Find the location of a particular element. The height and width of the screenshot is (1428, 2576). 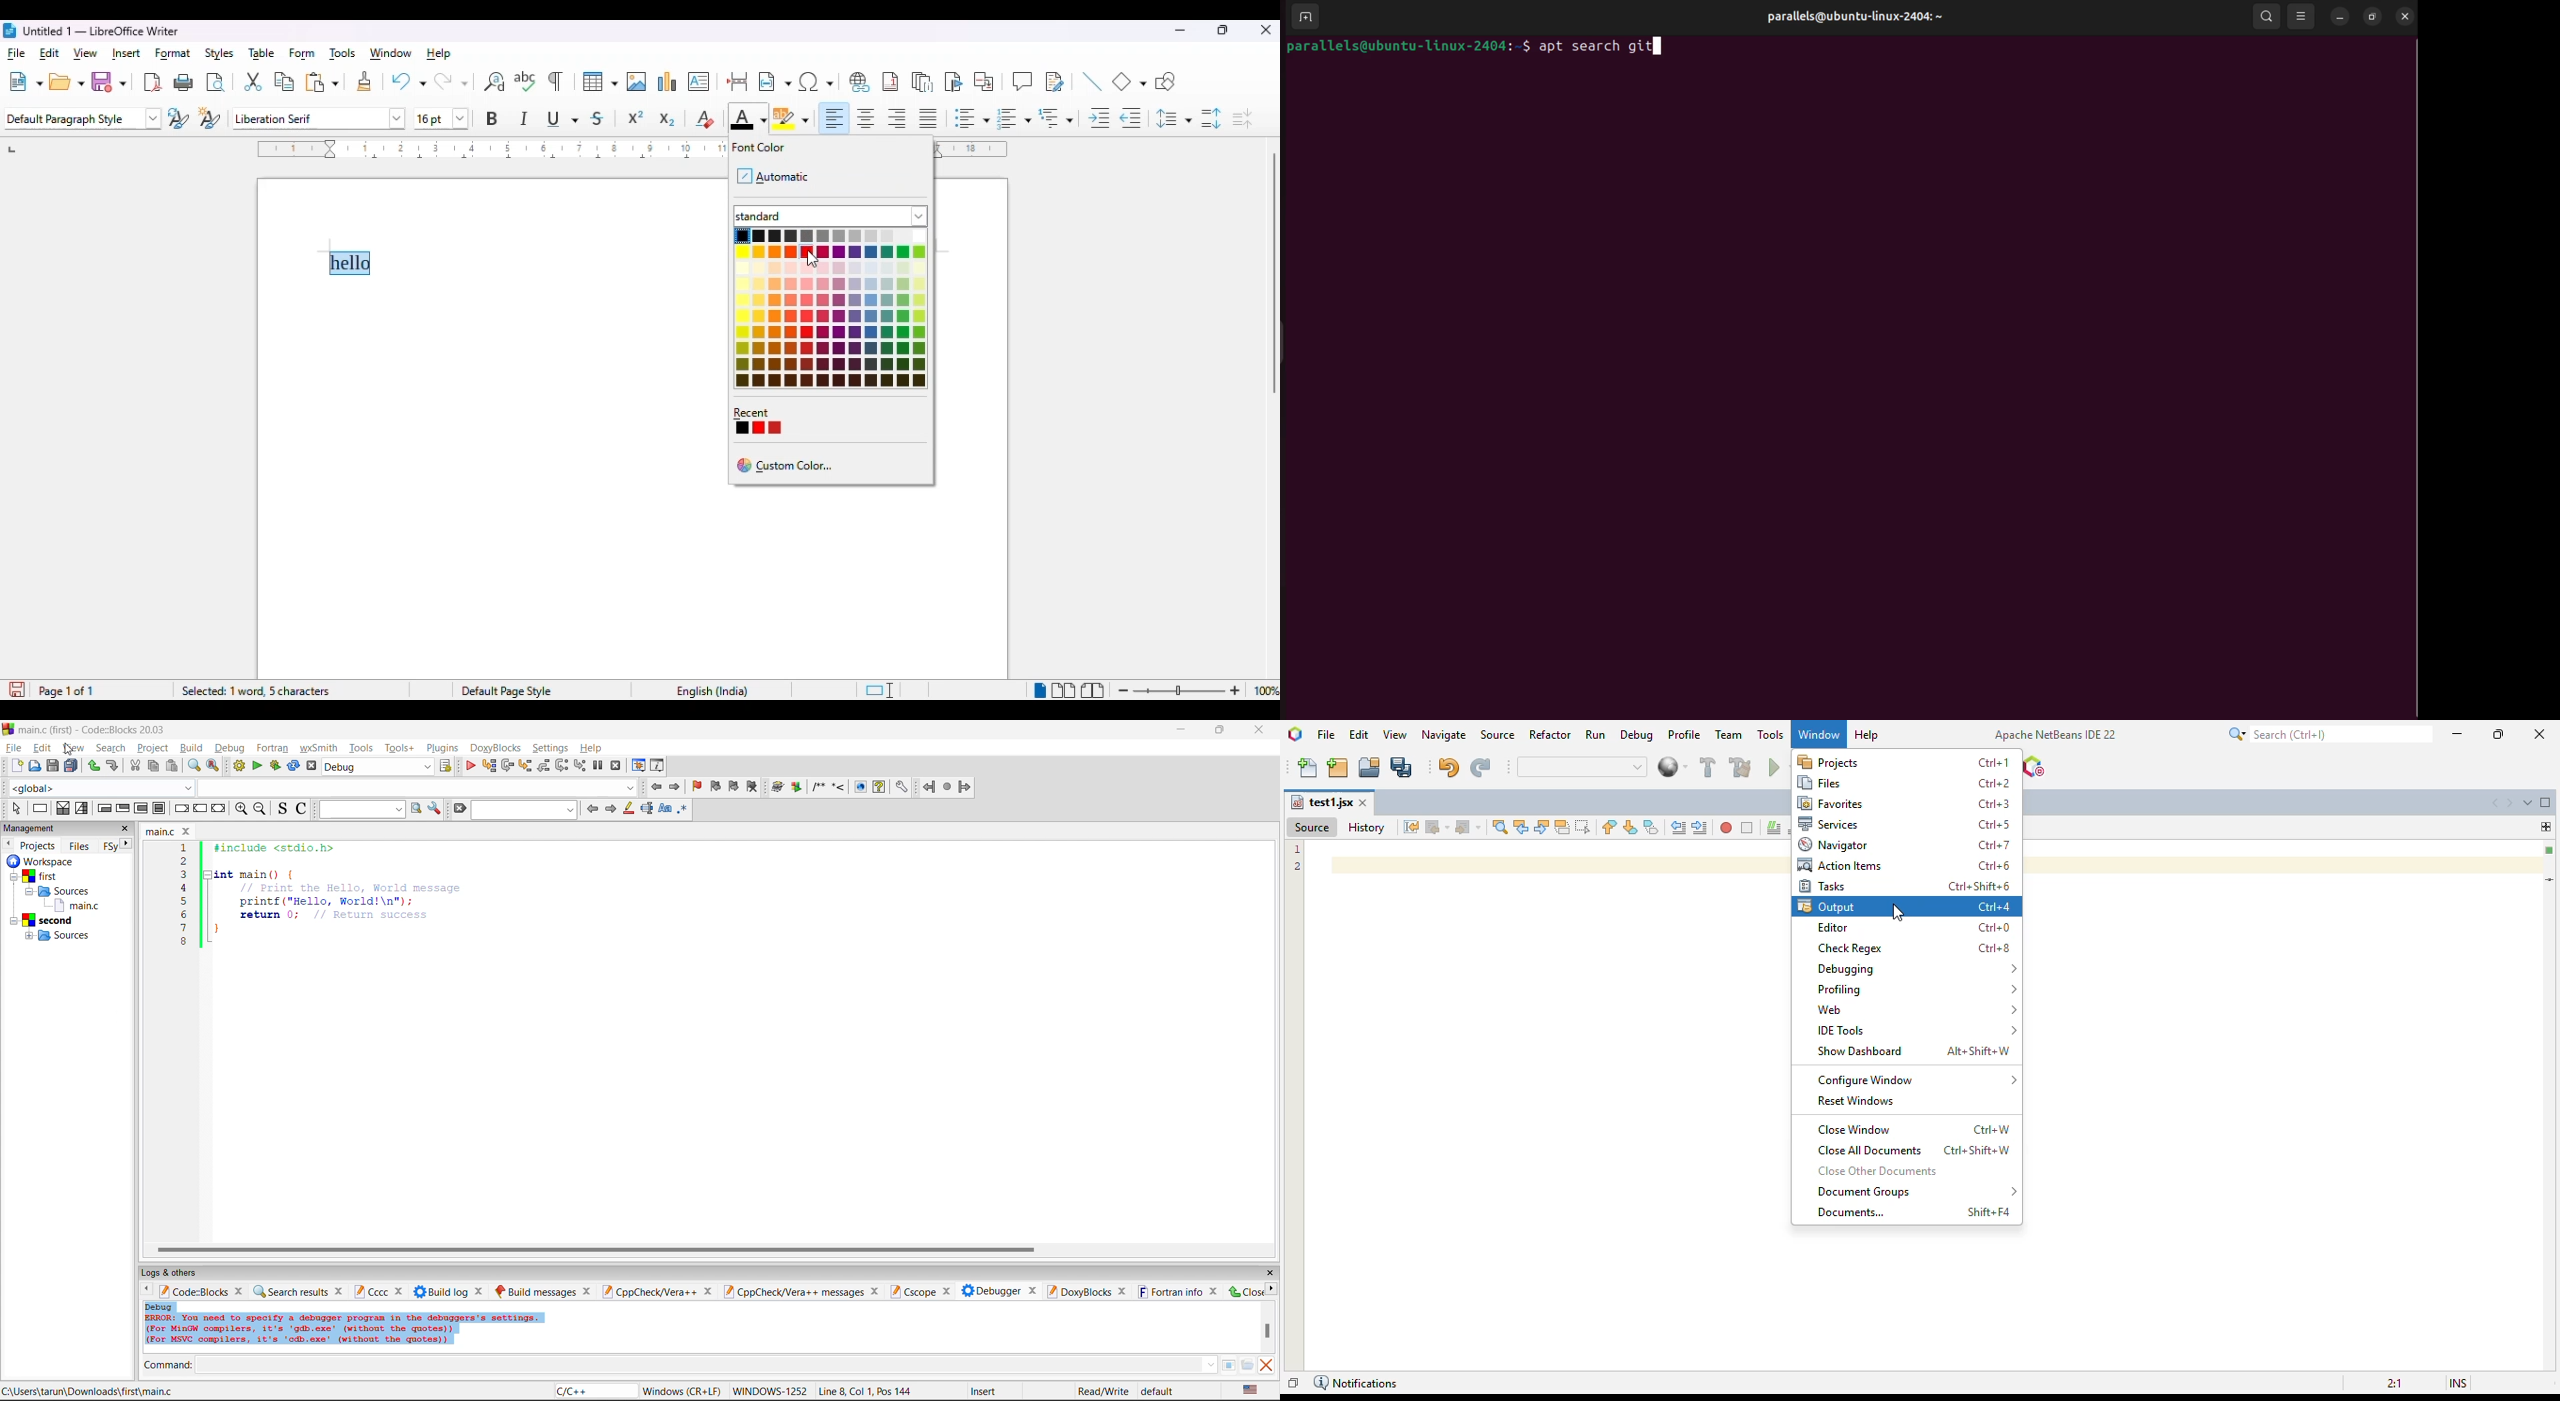

abort is located at coordinates (312, 766).